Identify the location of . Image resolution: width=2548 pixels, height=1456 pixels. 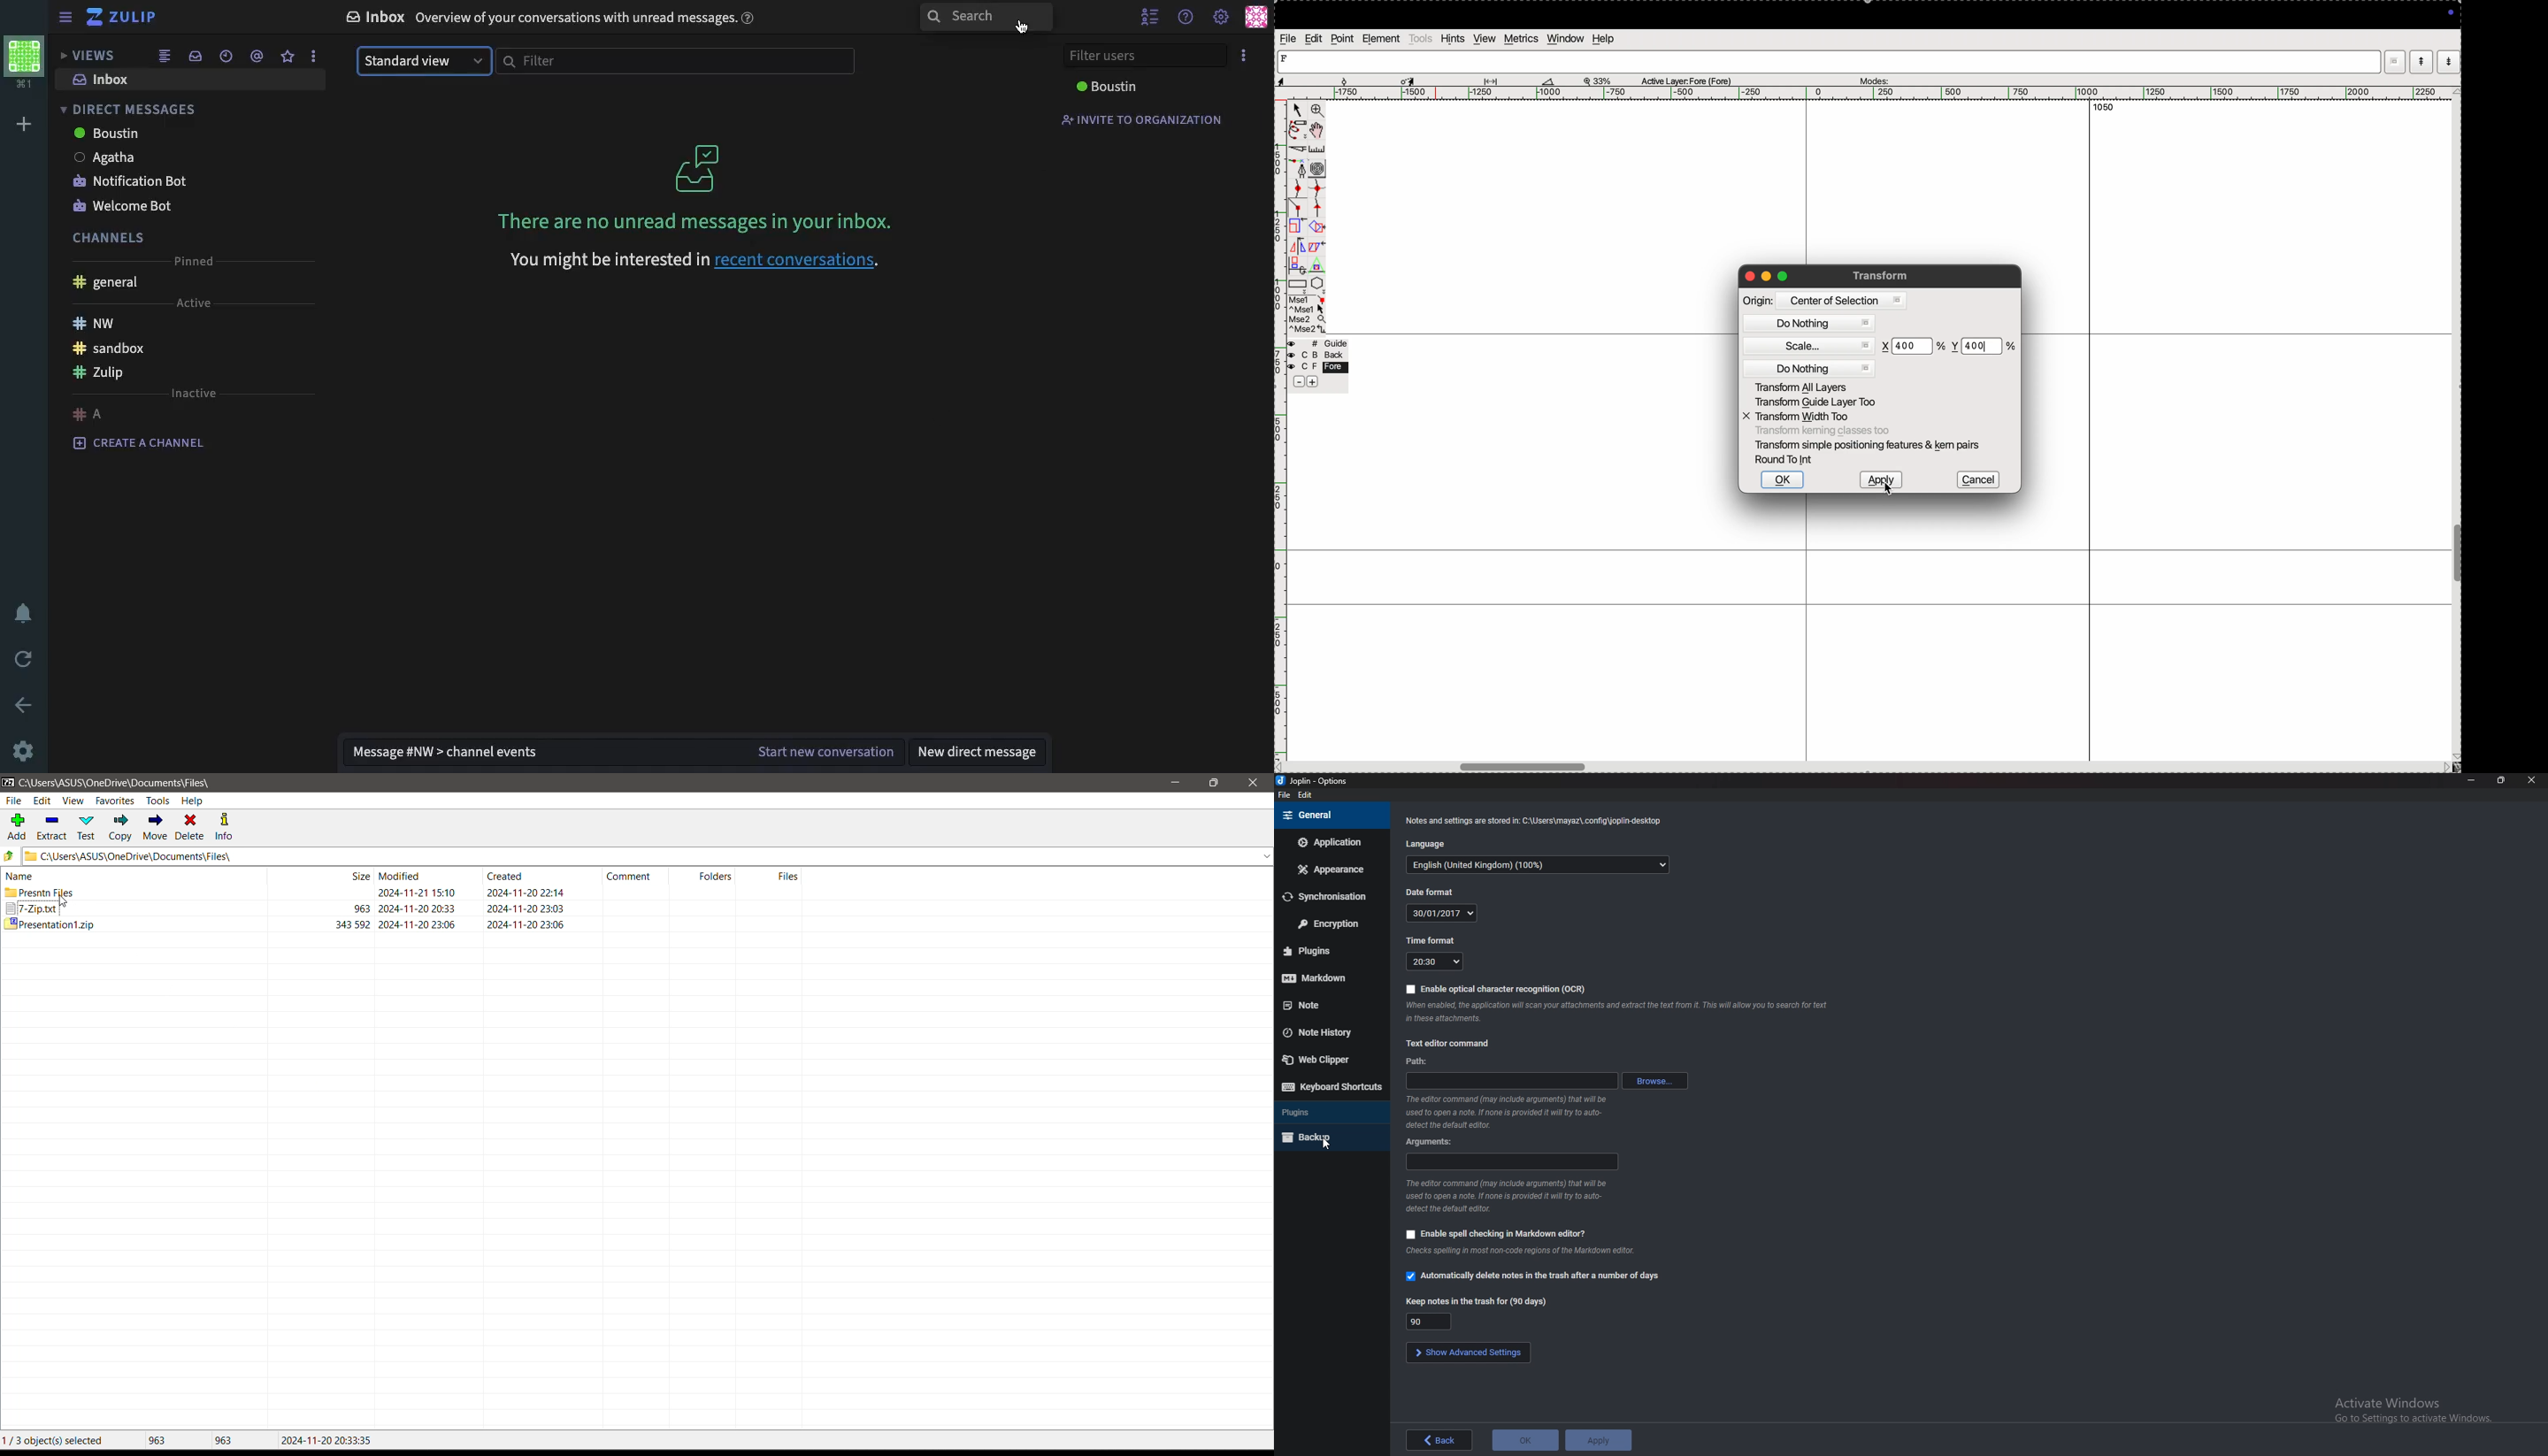
(397, 910).